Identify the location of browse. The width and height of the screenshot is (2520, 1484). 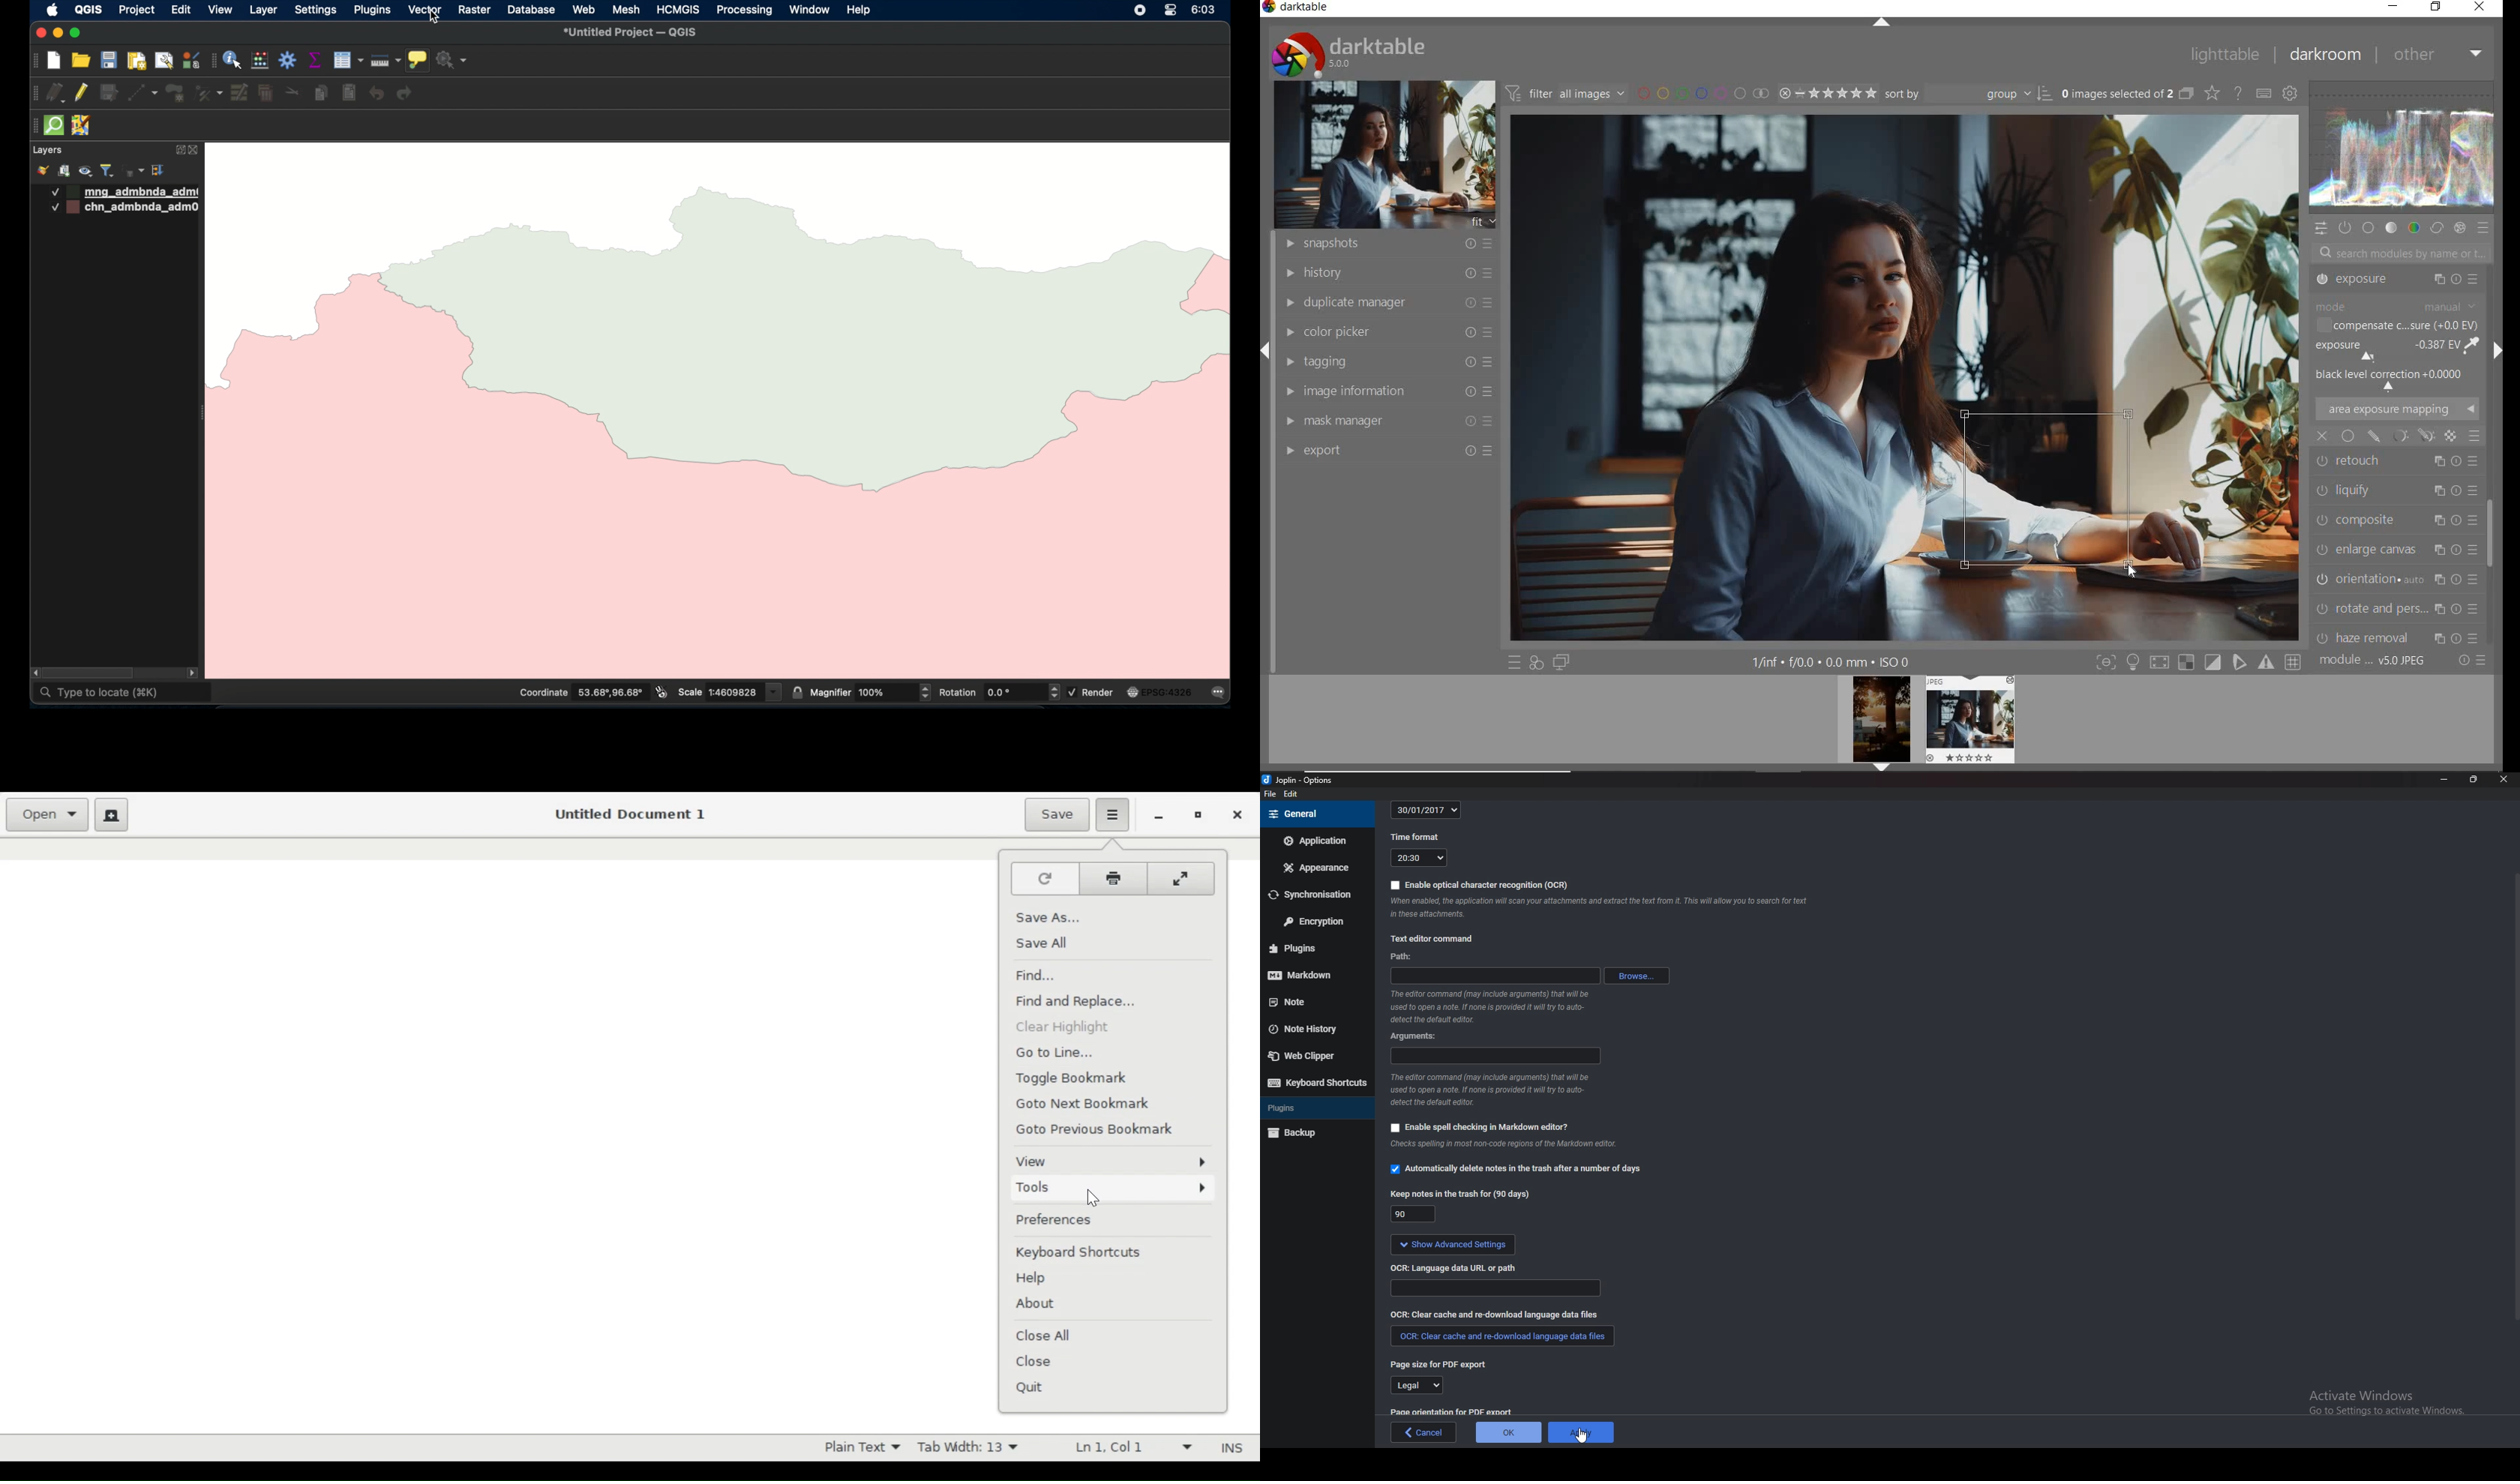
(1637, 975).